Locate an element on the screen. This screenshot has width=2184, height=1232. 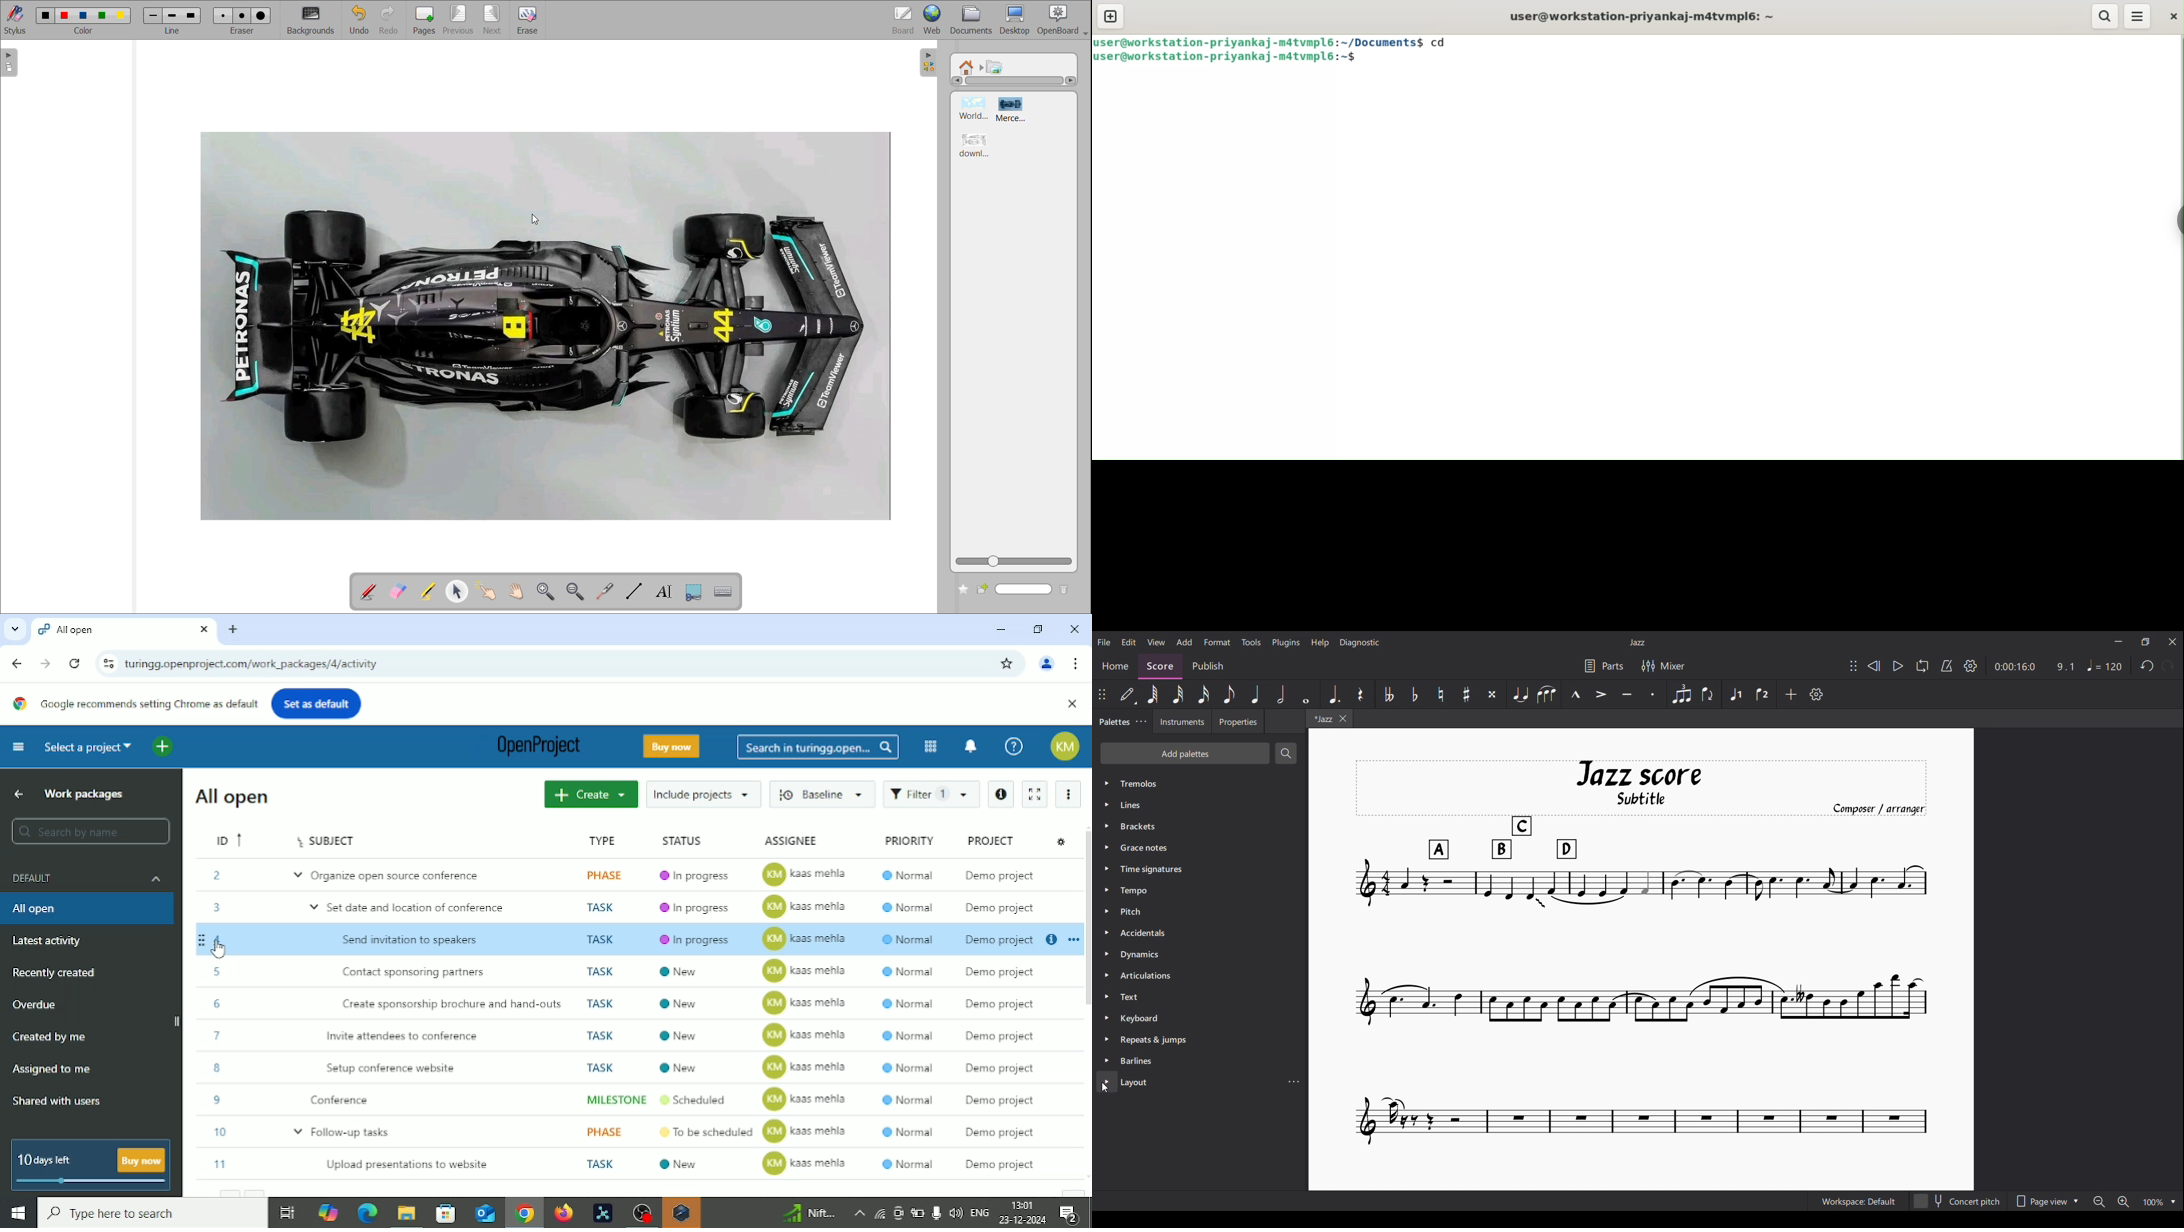
Pymol is located at coordinates (603, 1214).